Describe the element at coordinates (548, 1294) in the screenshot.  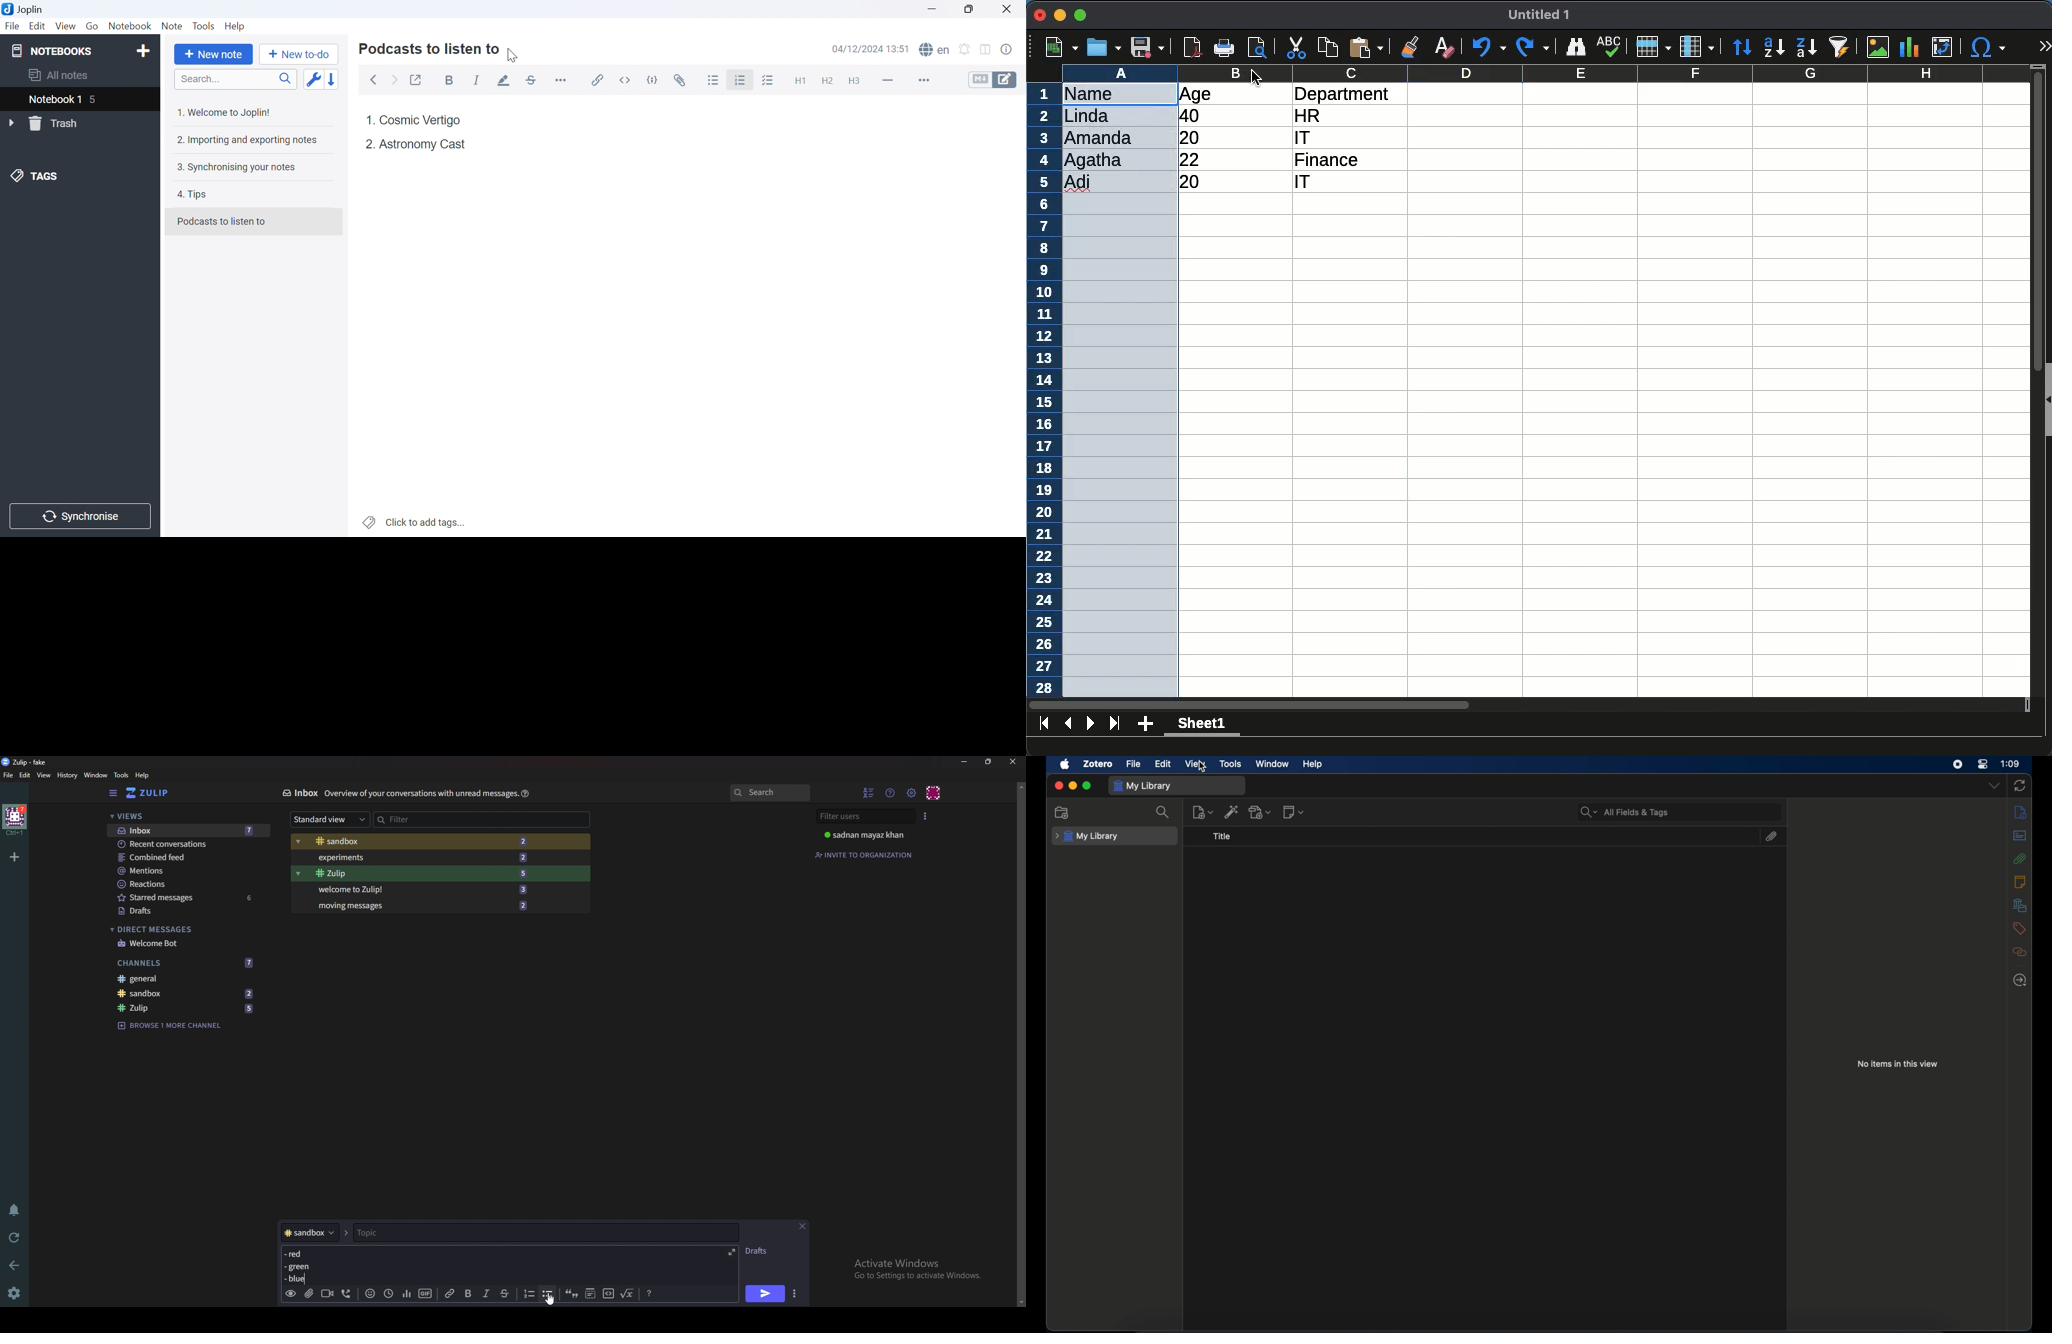
I see `Bullet list` at that location.